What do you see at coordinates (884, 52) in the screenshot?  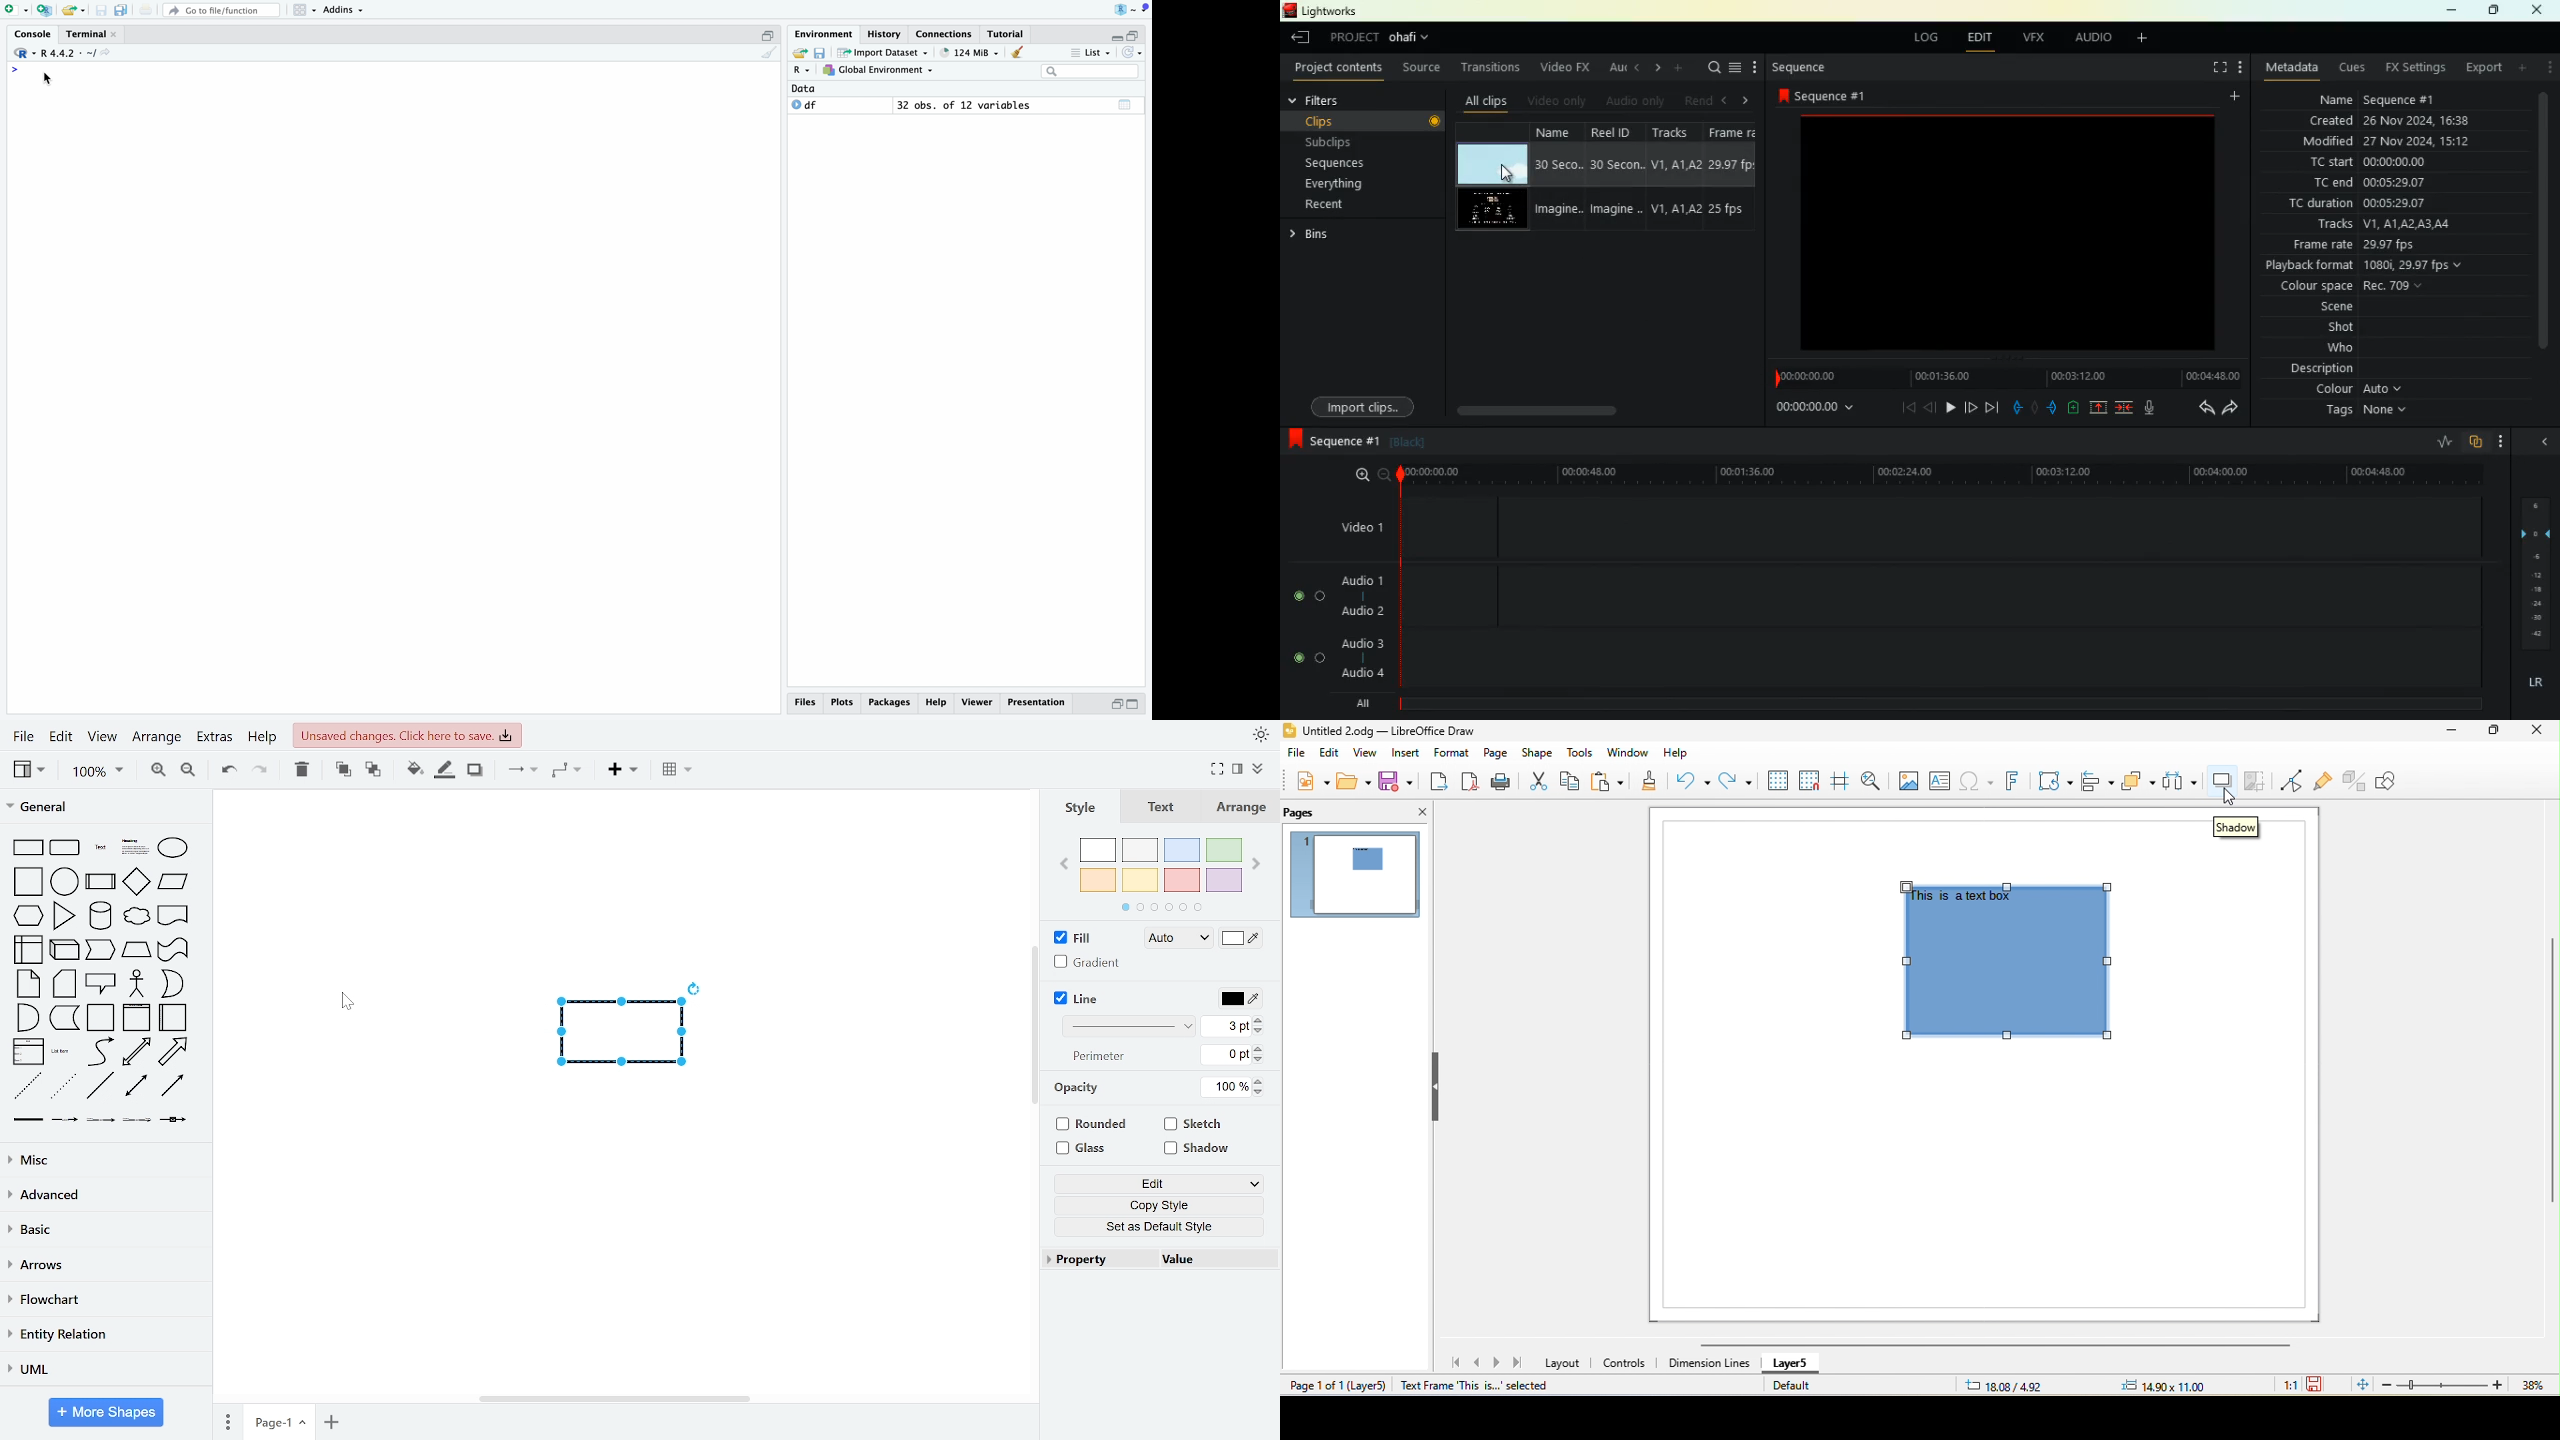 I see `Import datasets` at bounding box center [884, 52].